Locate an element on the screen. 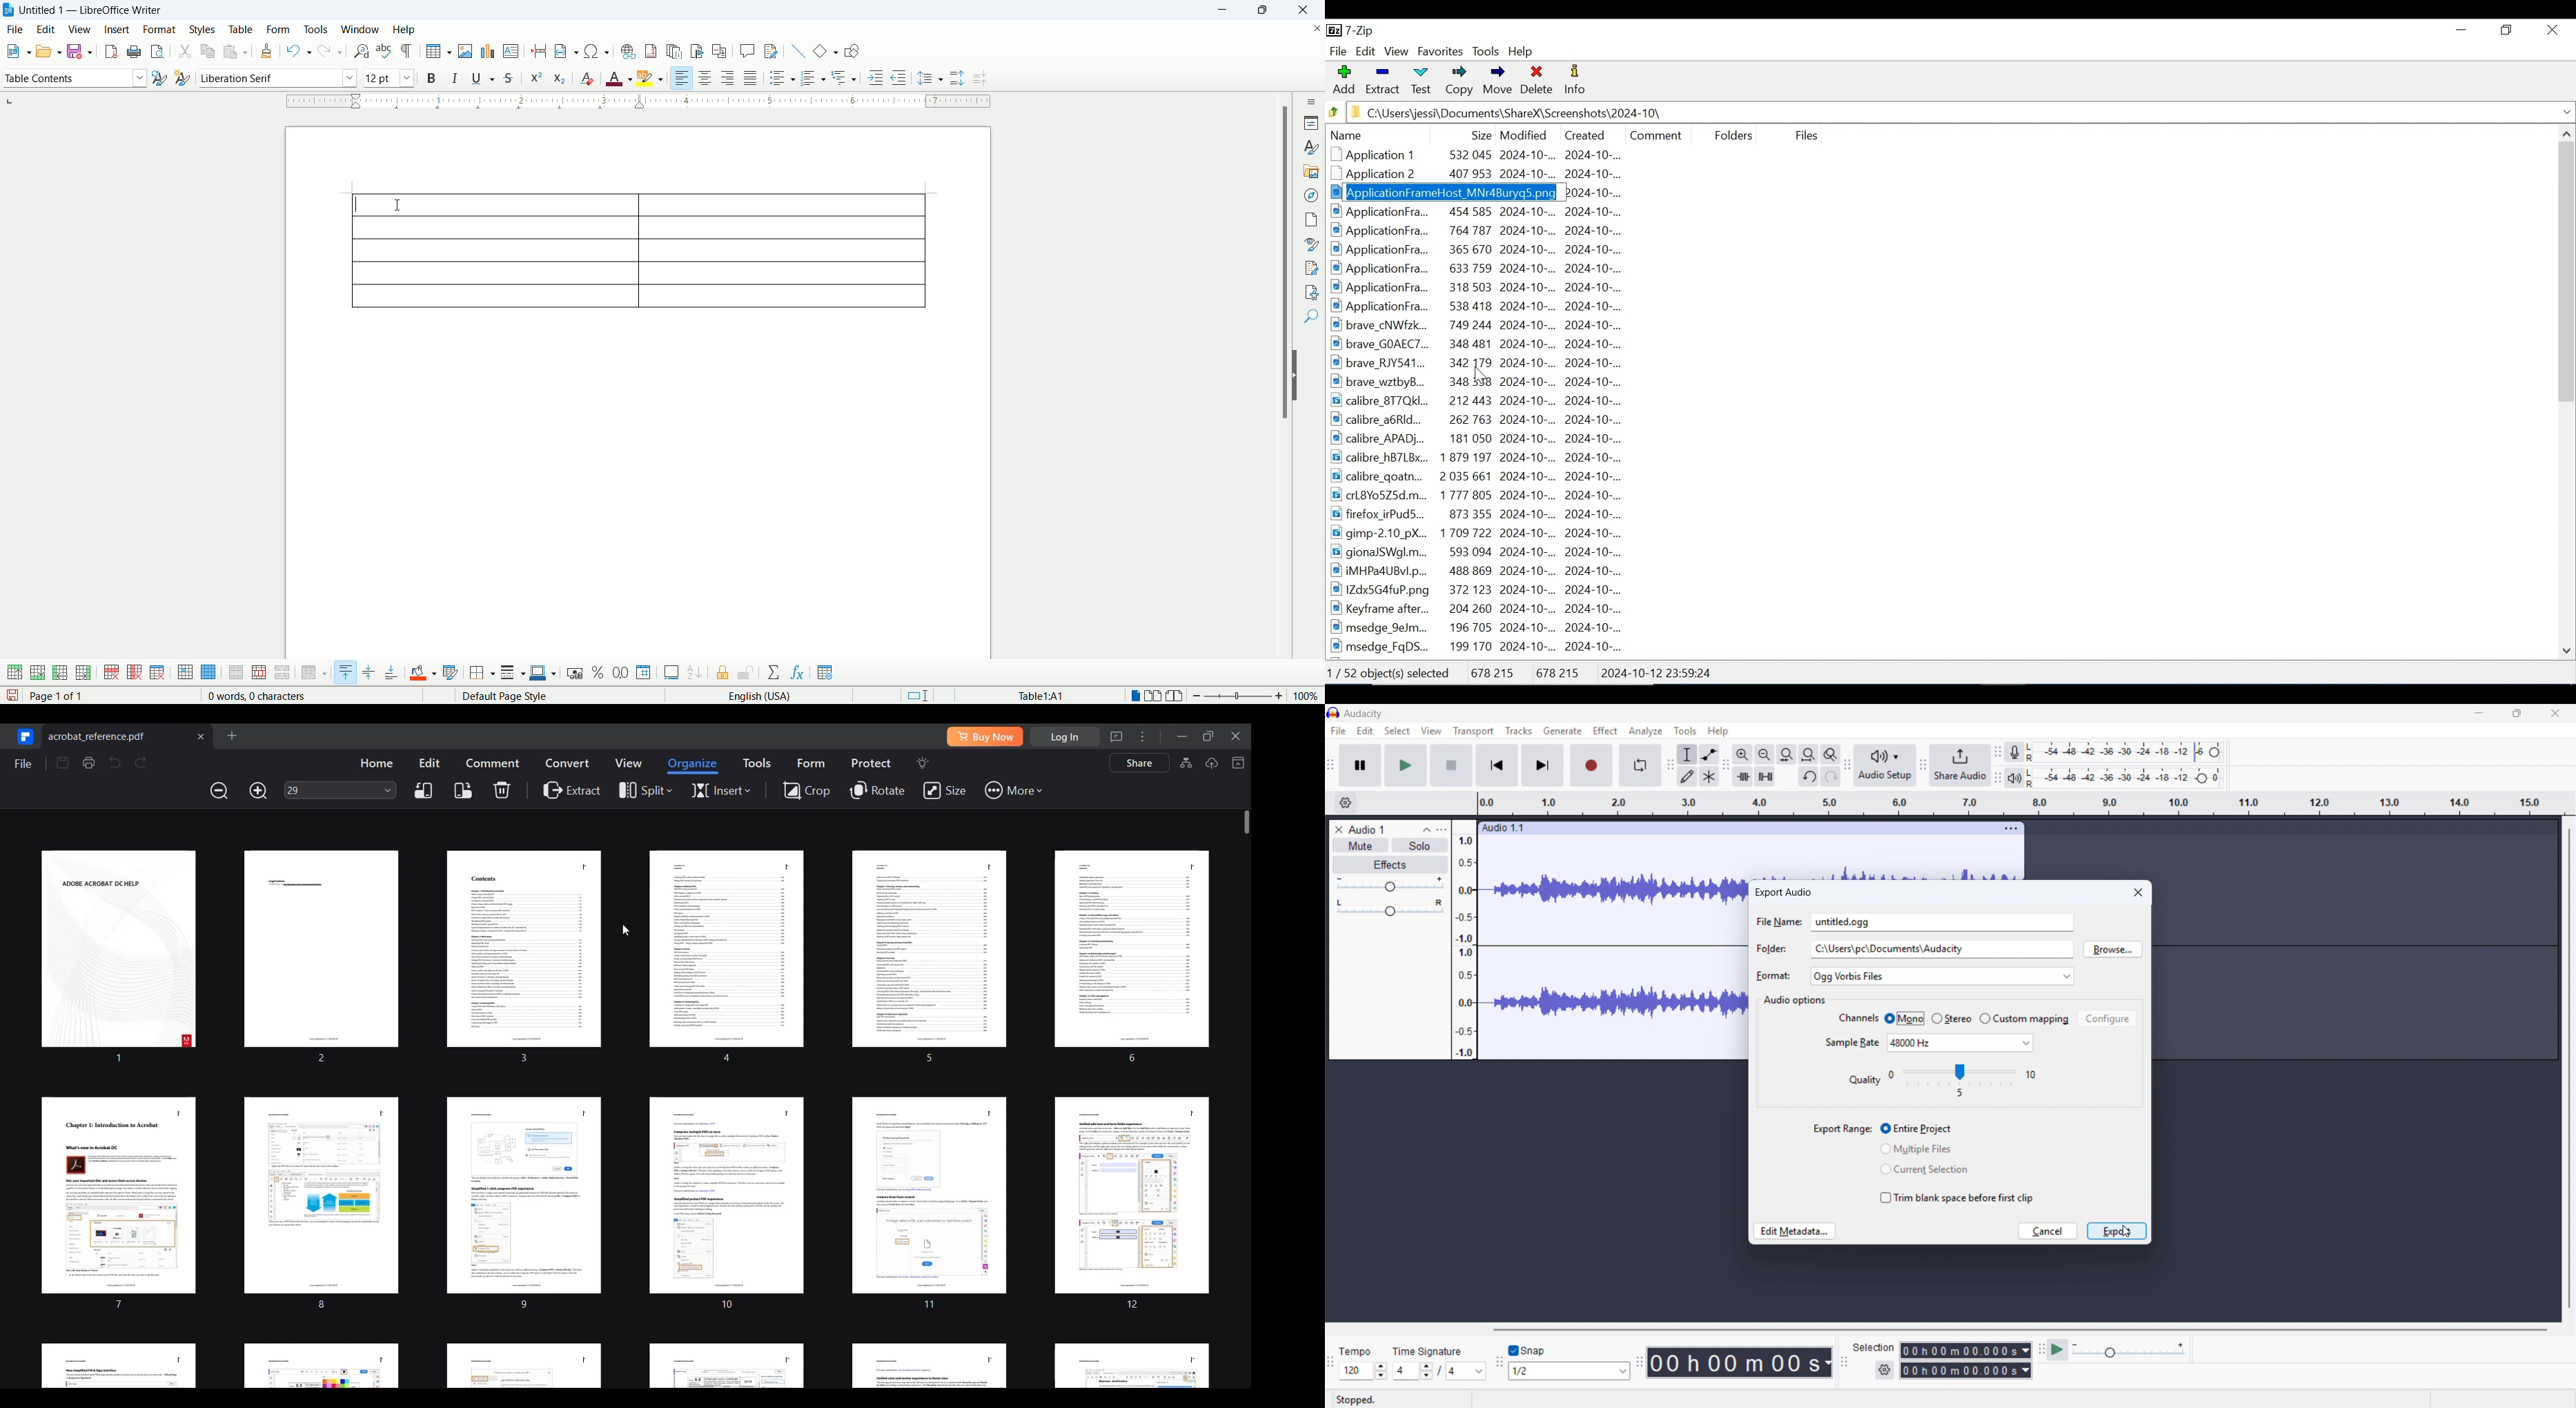 Image resolution: width=2576 pixels, height=1428 pixels. decrease indent is located at coordinates (898, 77).